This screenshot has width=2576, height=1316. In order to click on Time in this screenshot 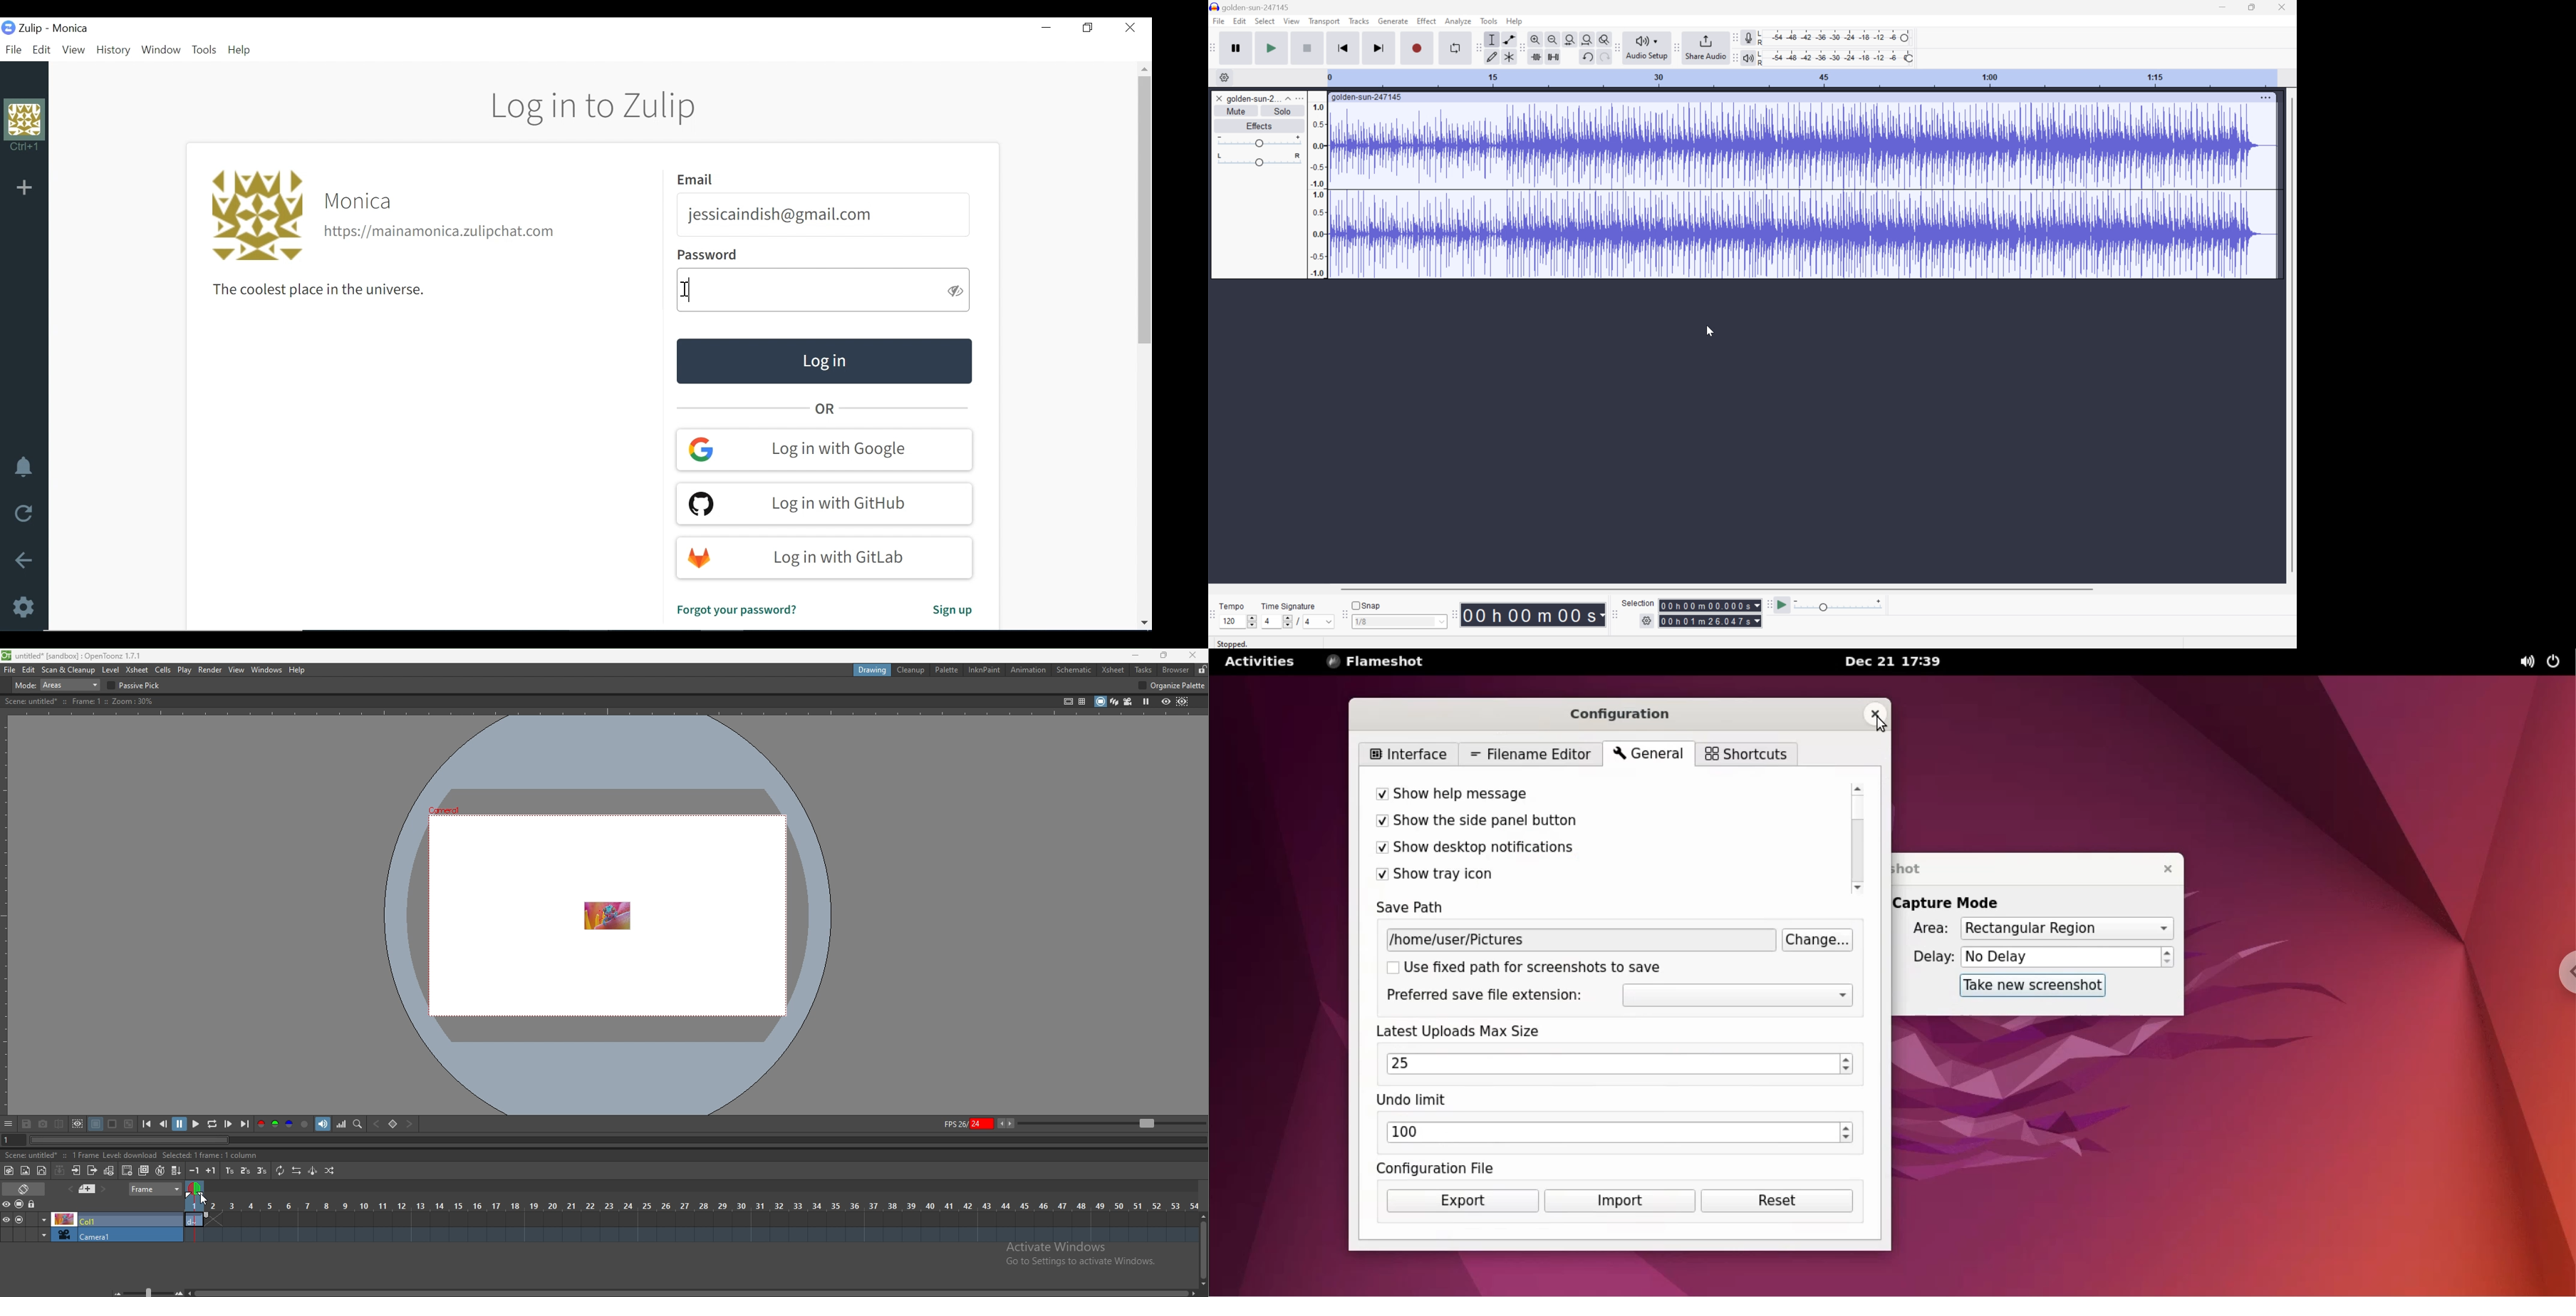, I will do `click(1534, 614)`.